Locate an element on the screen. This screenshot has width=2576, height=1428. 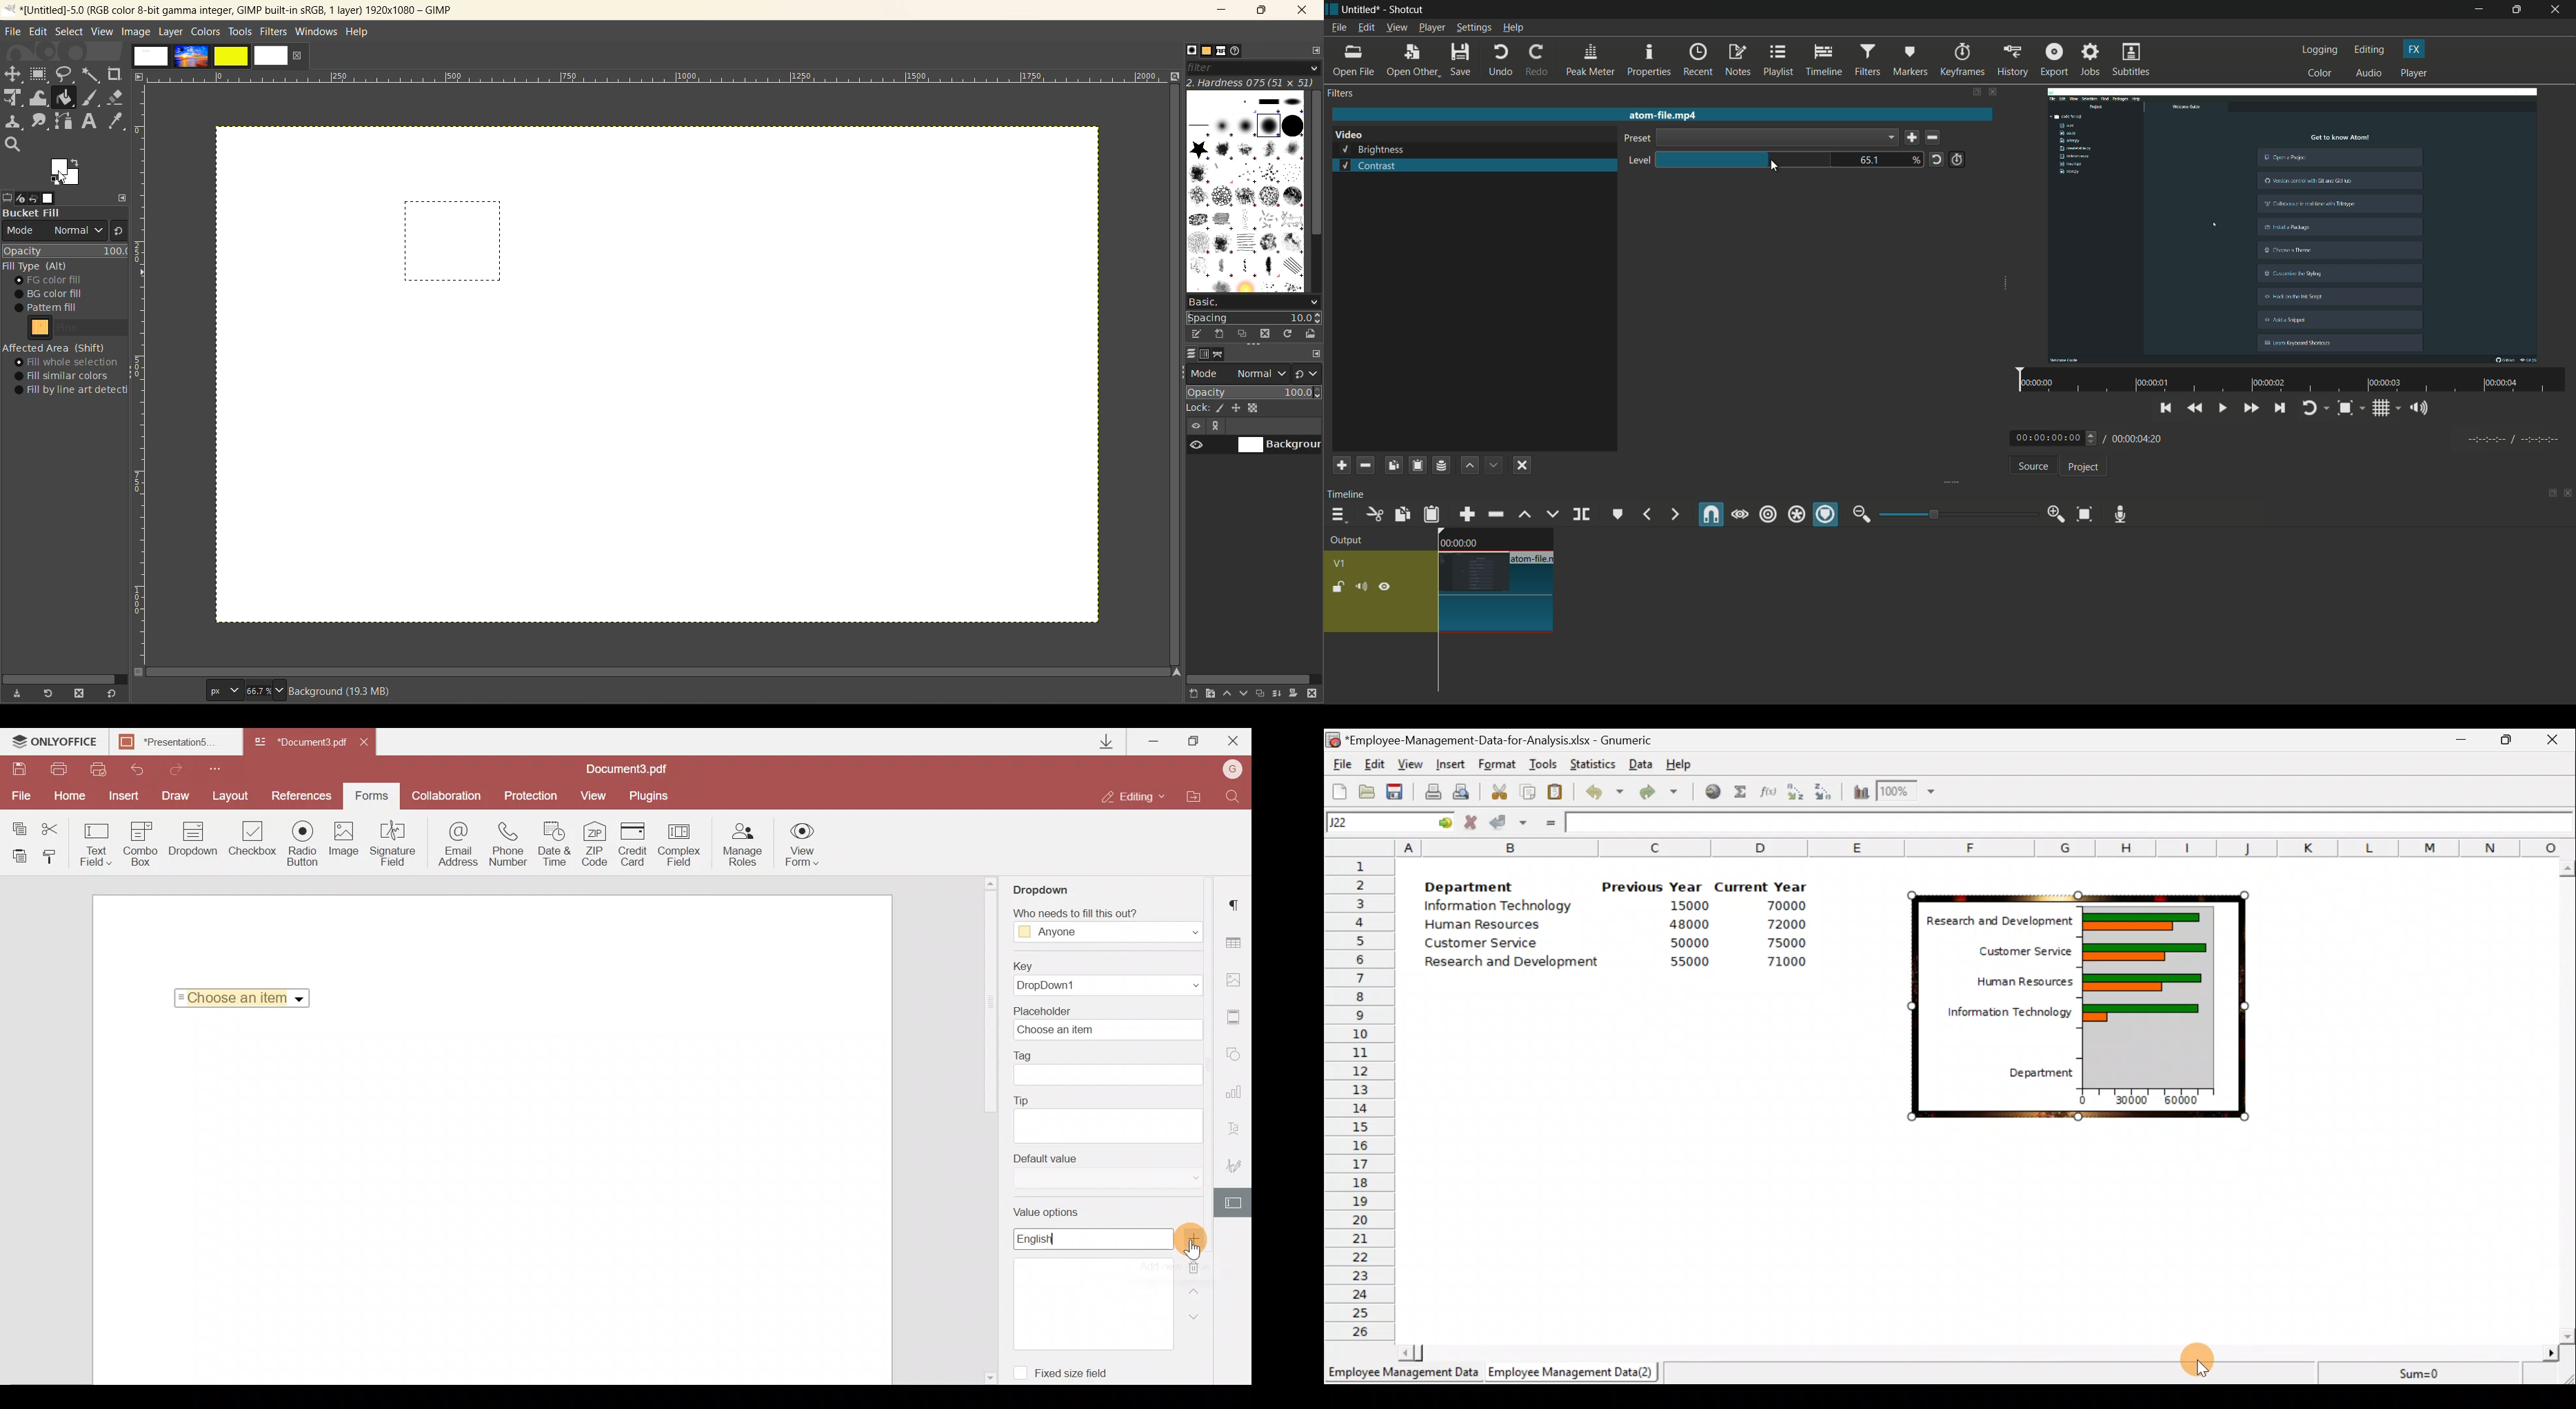
Copy the selection is located at coordinates (1531, 792).